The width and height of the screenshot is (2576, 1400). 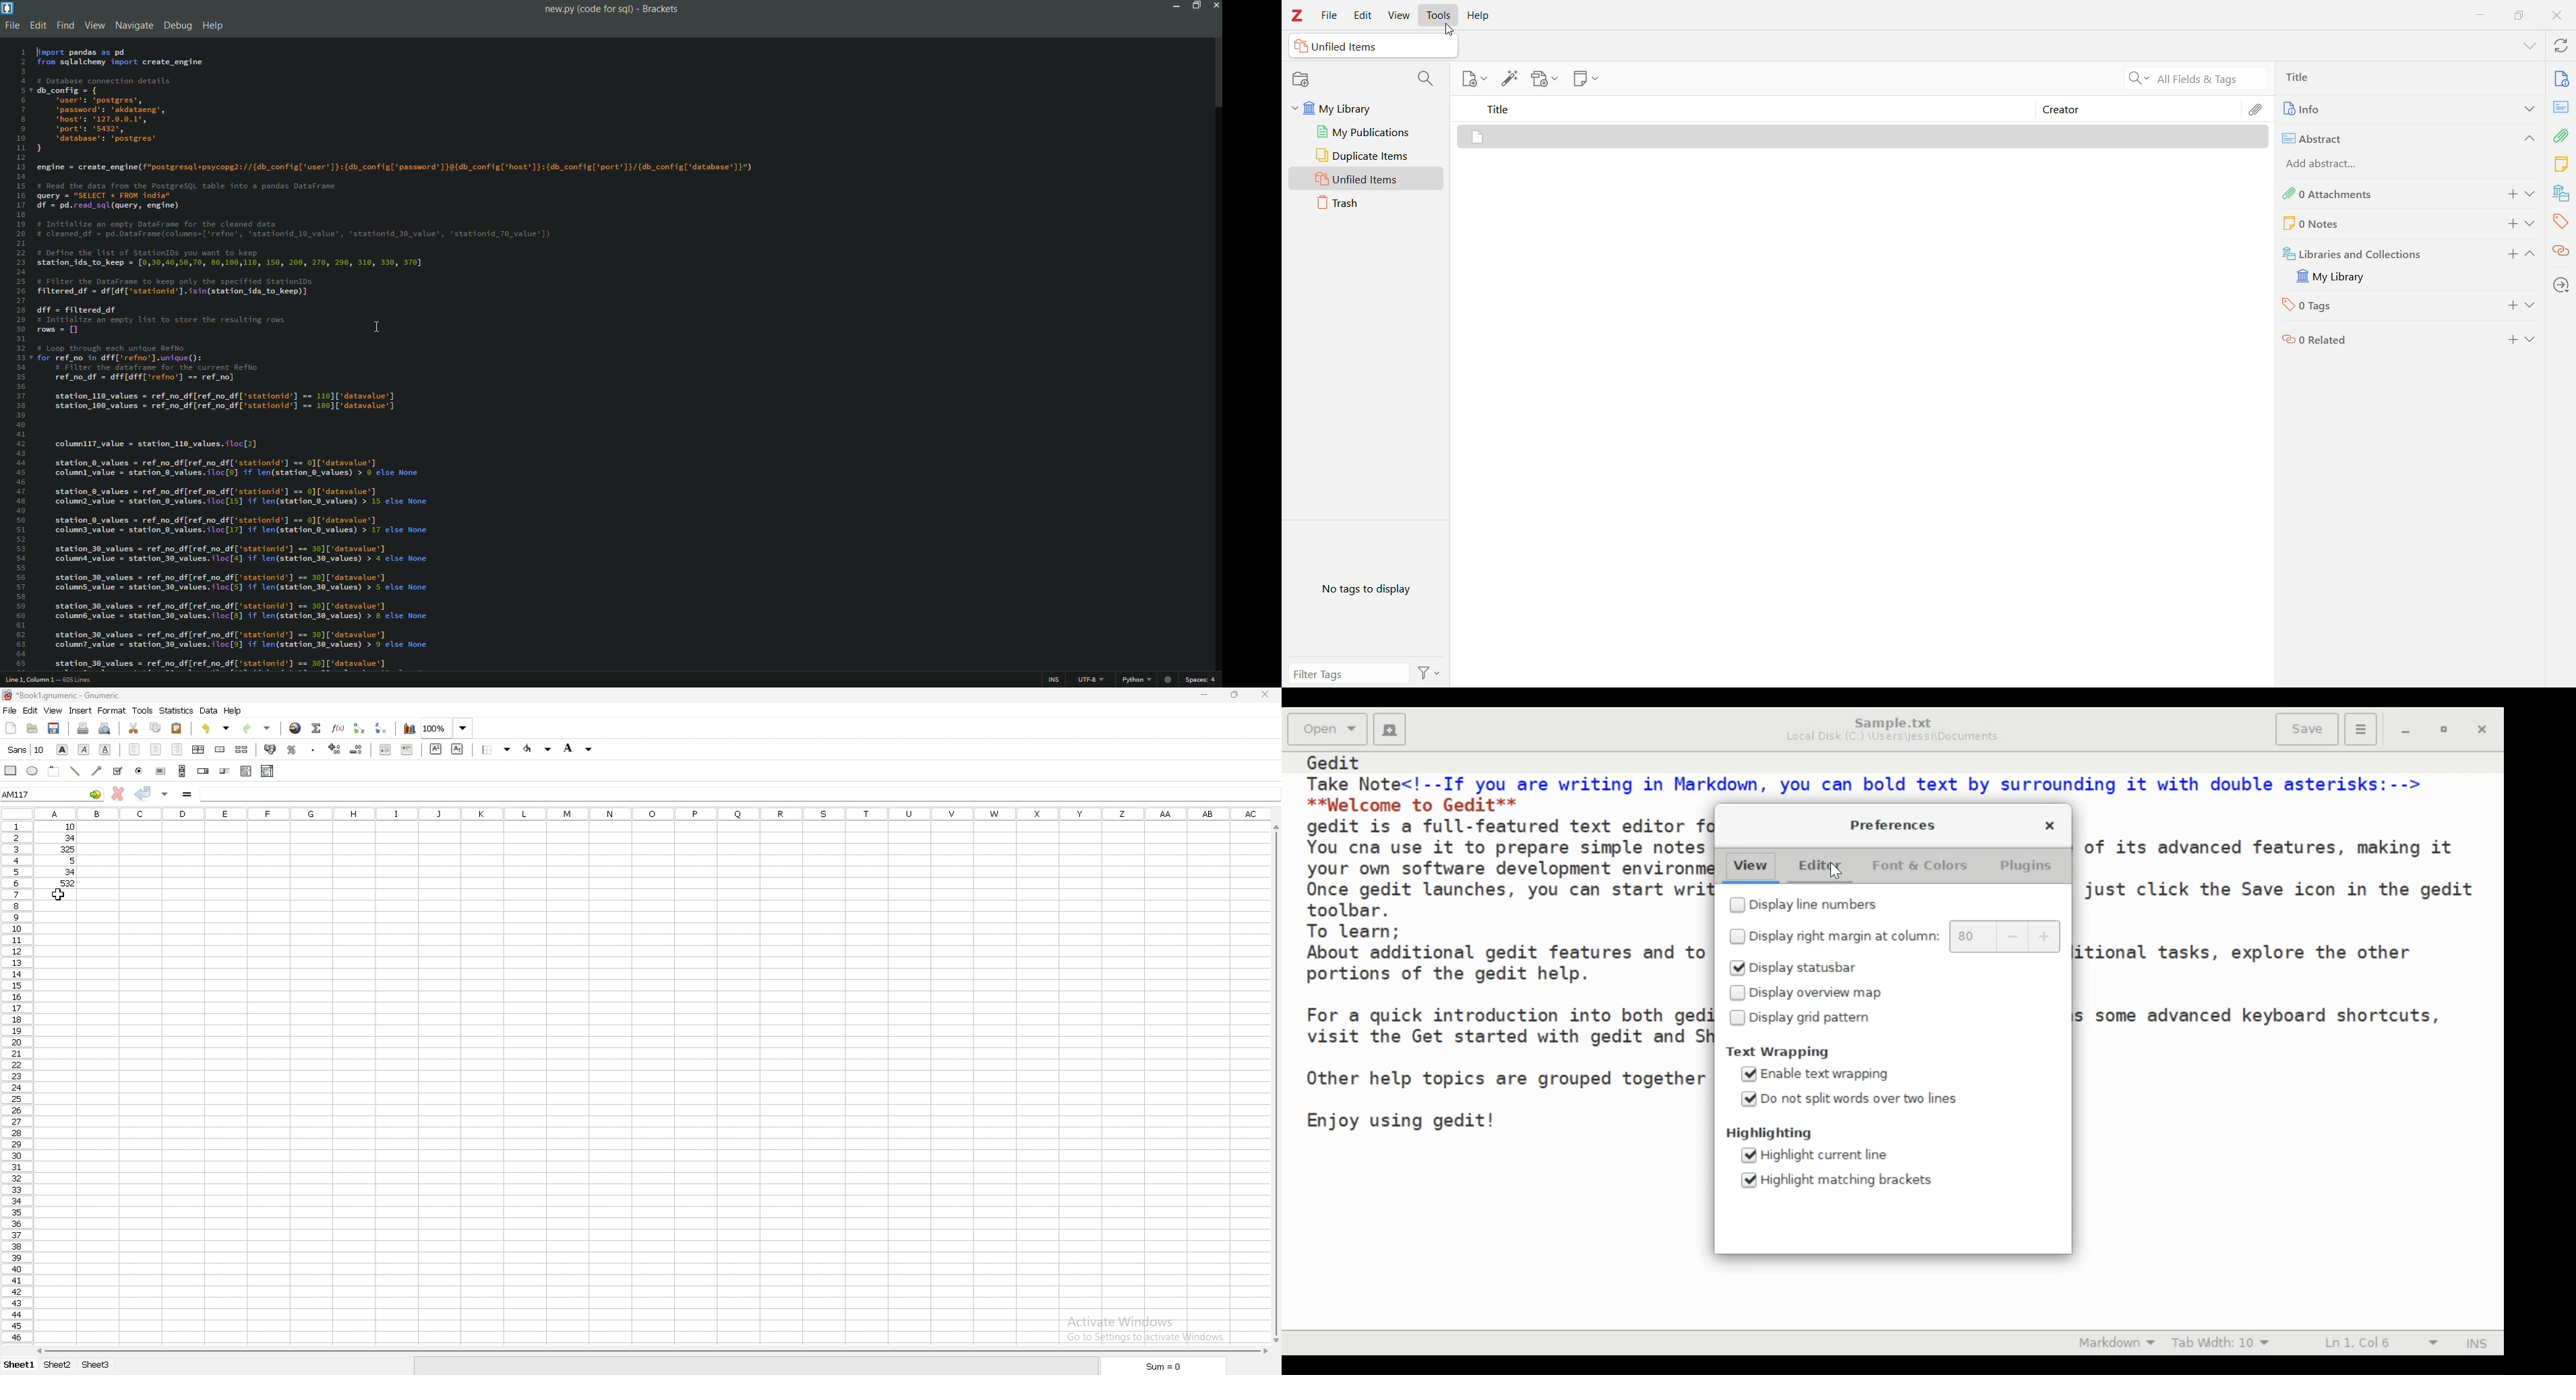 I want to click on New Item, so click(x=1472, y=79).